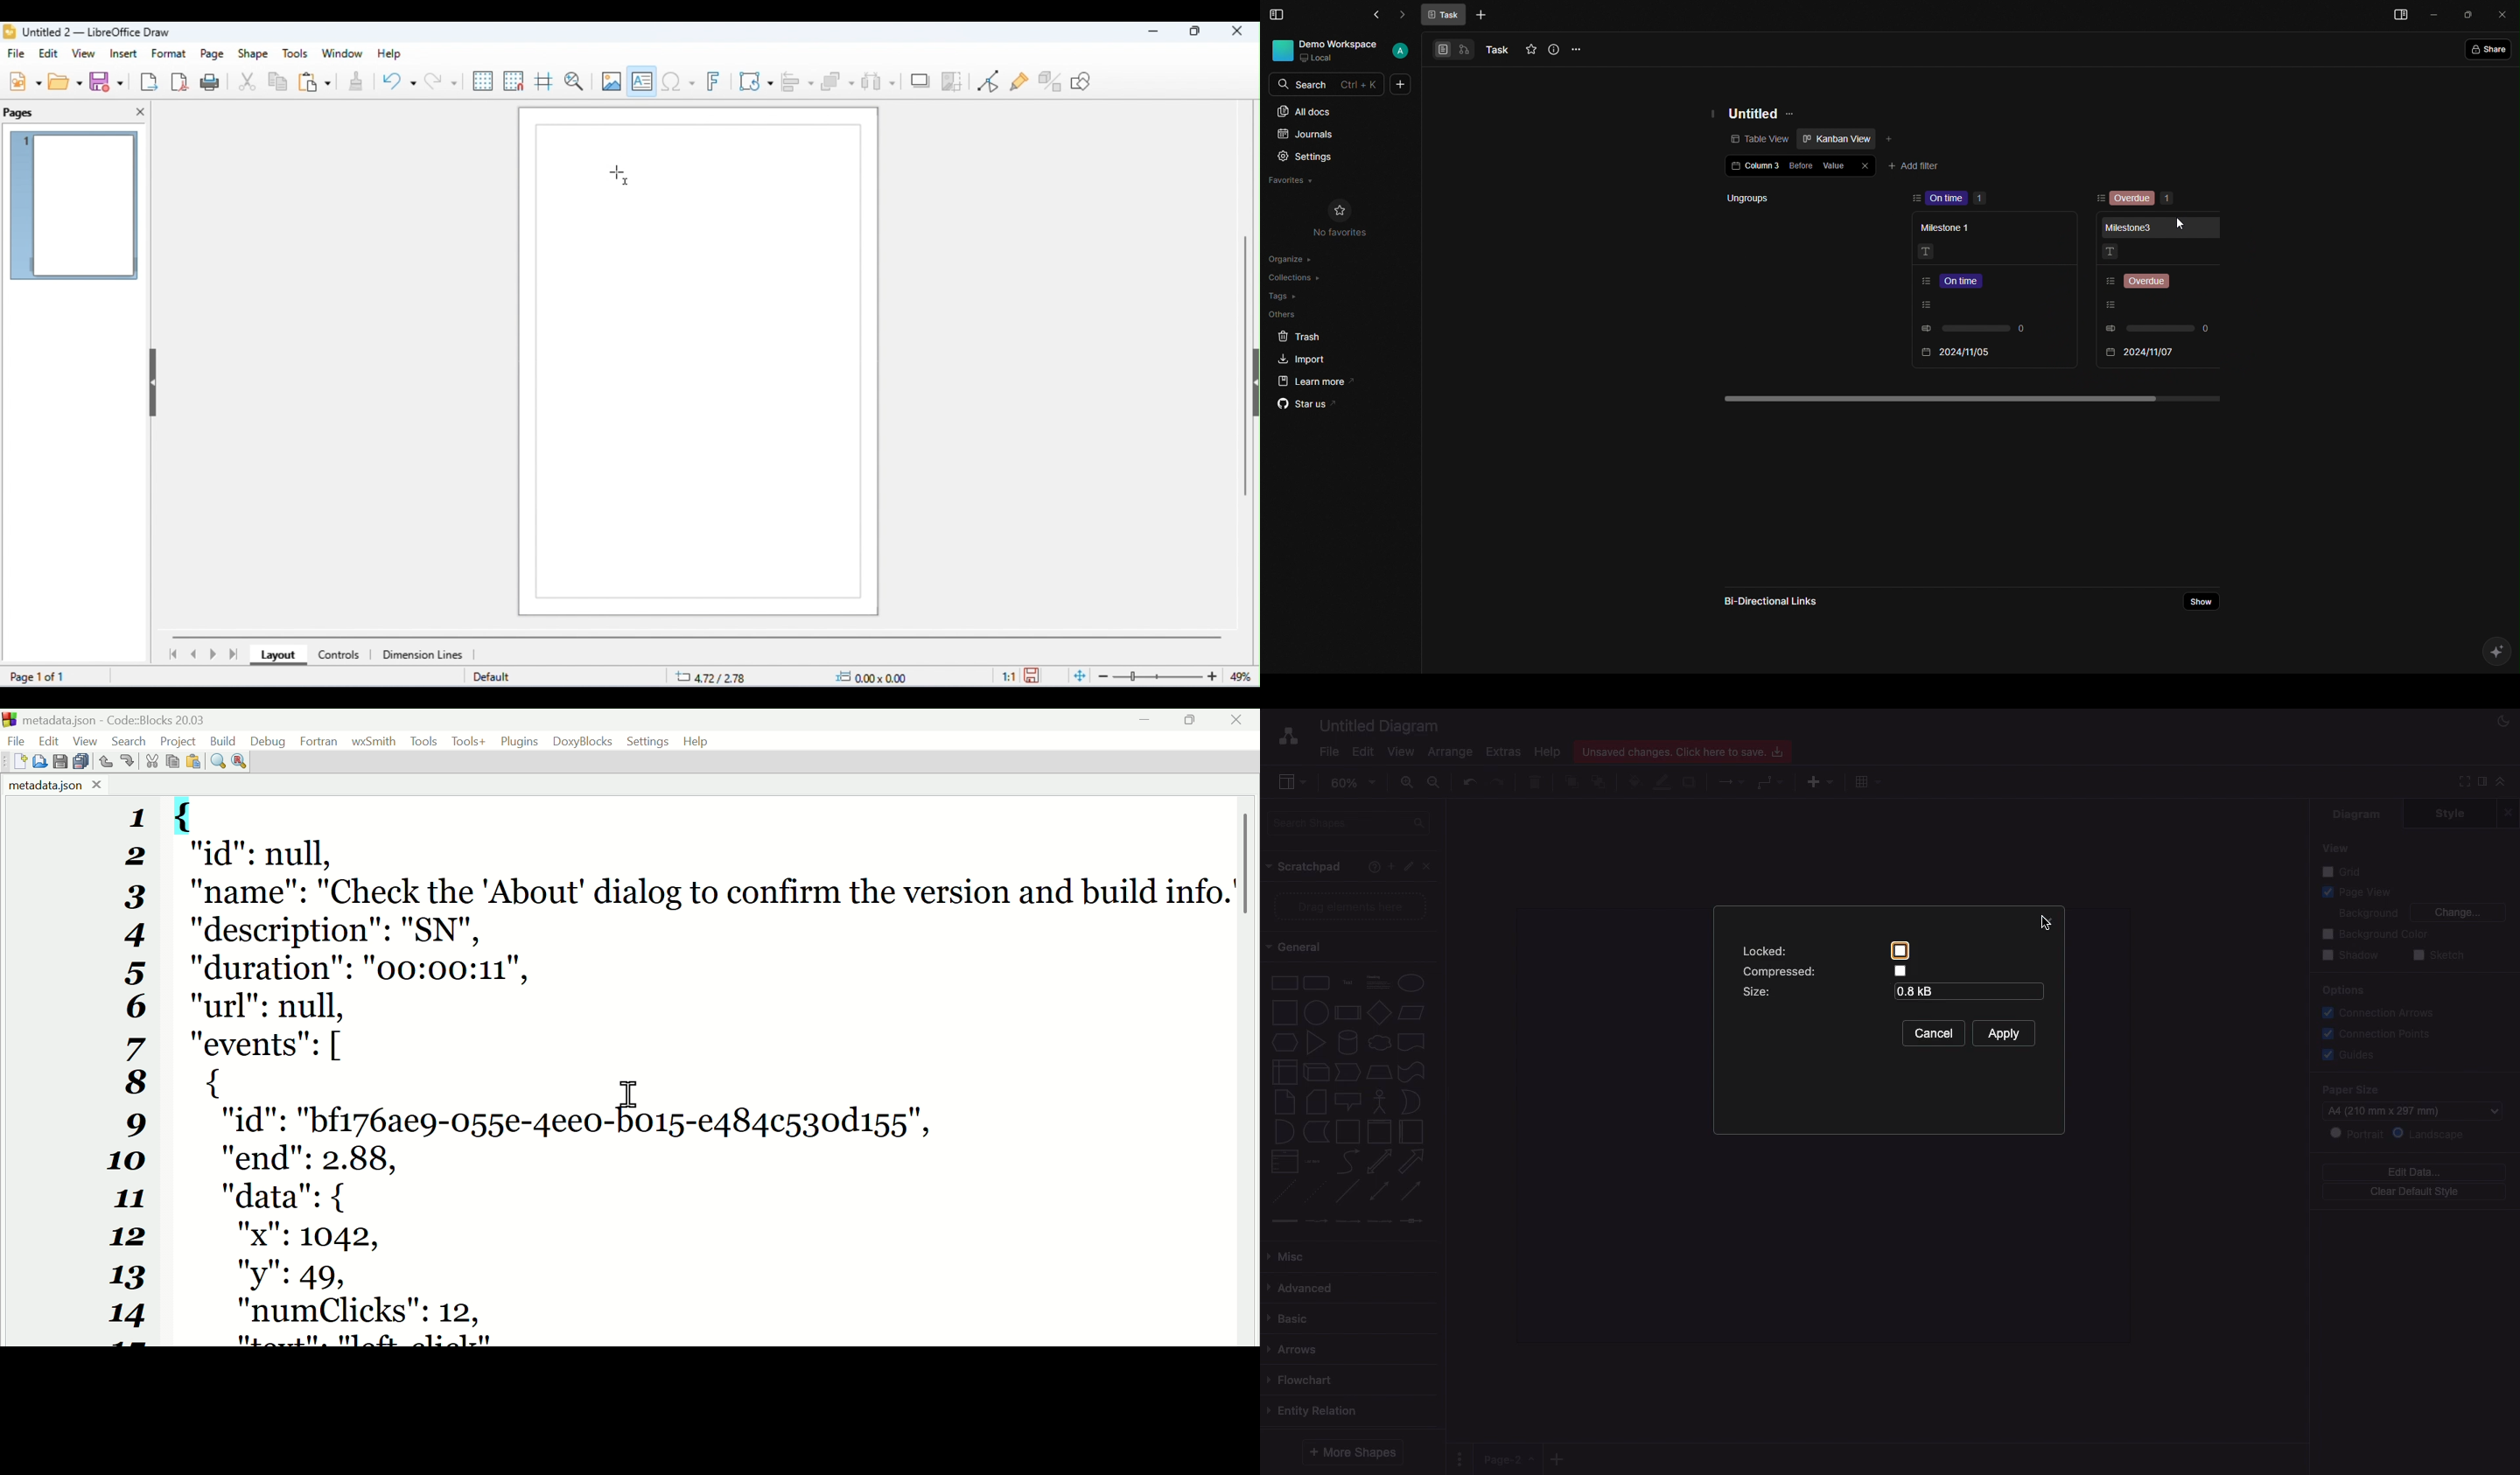 Image resolution: width=2520 pixels, height=1484 pixels. I want to click on Collapse, so click(2501, 780).